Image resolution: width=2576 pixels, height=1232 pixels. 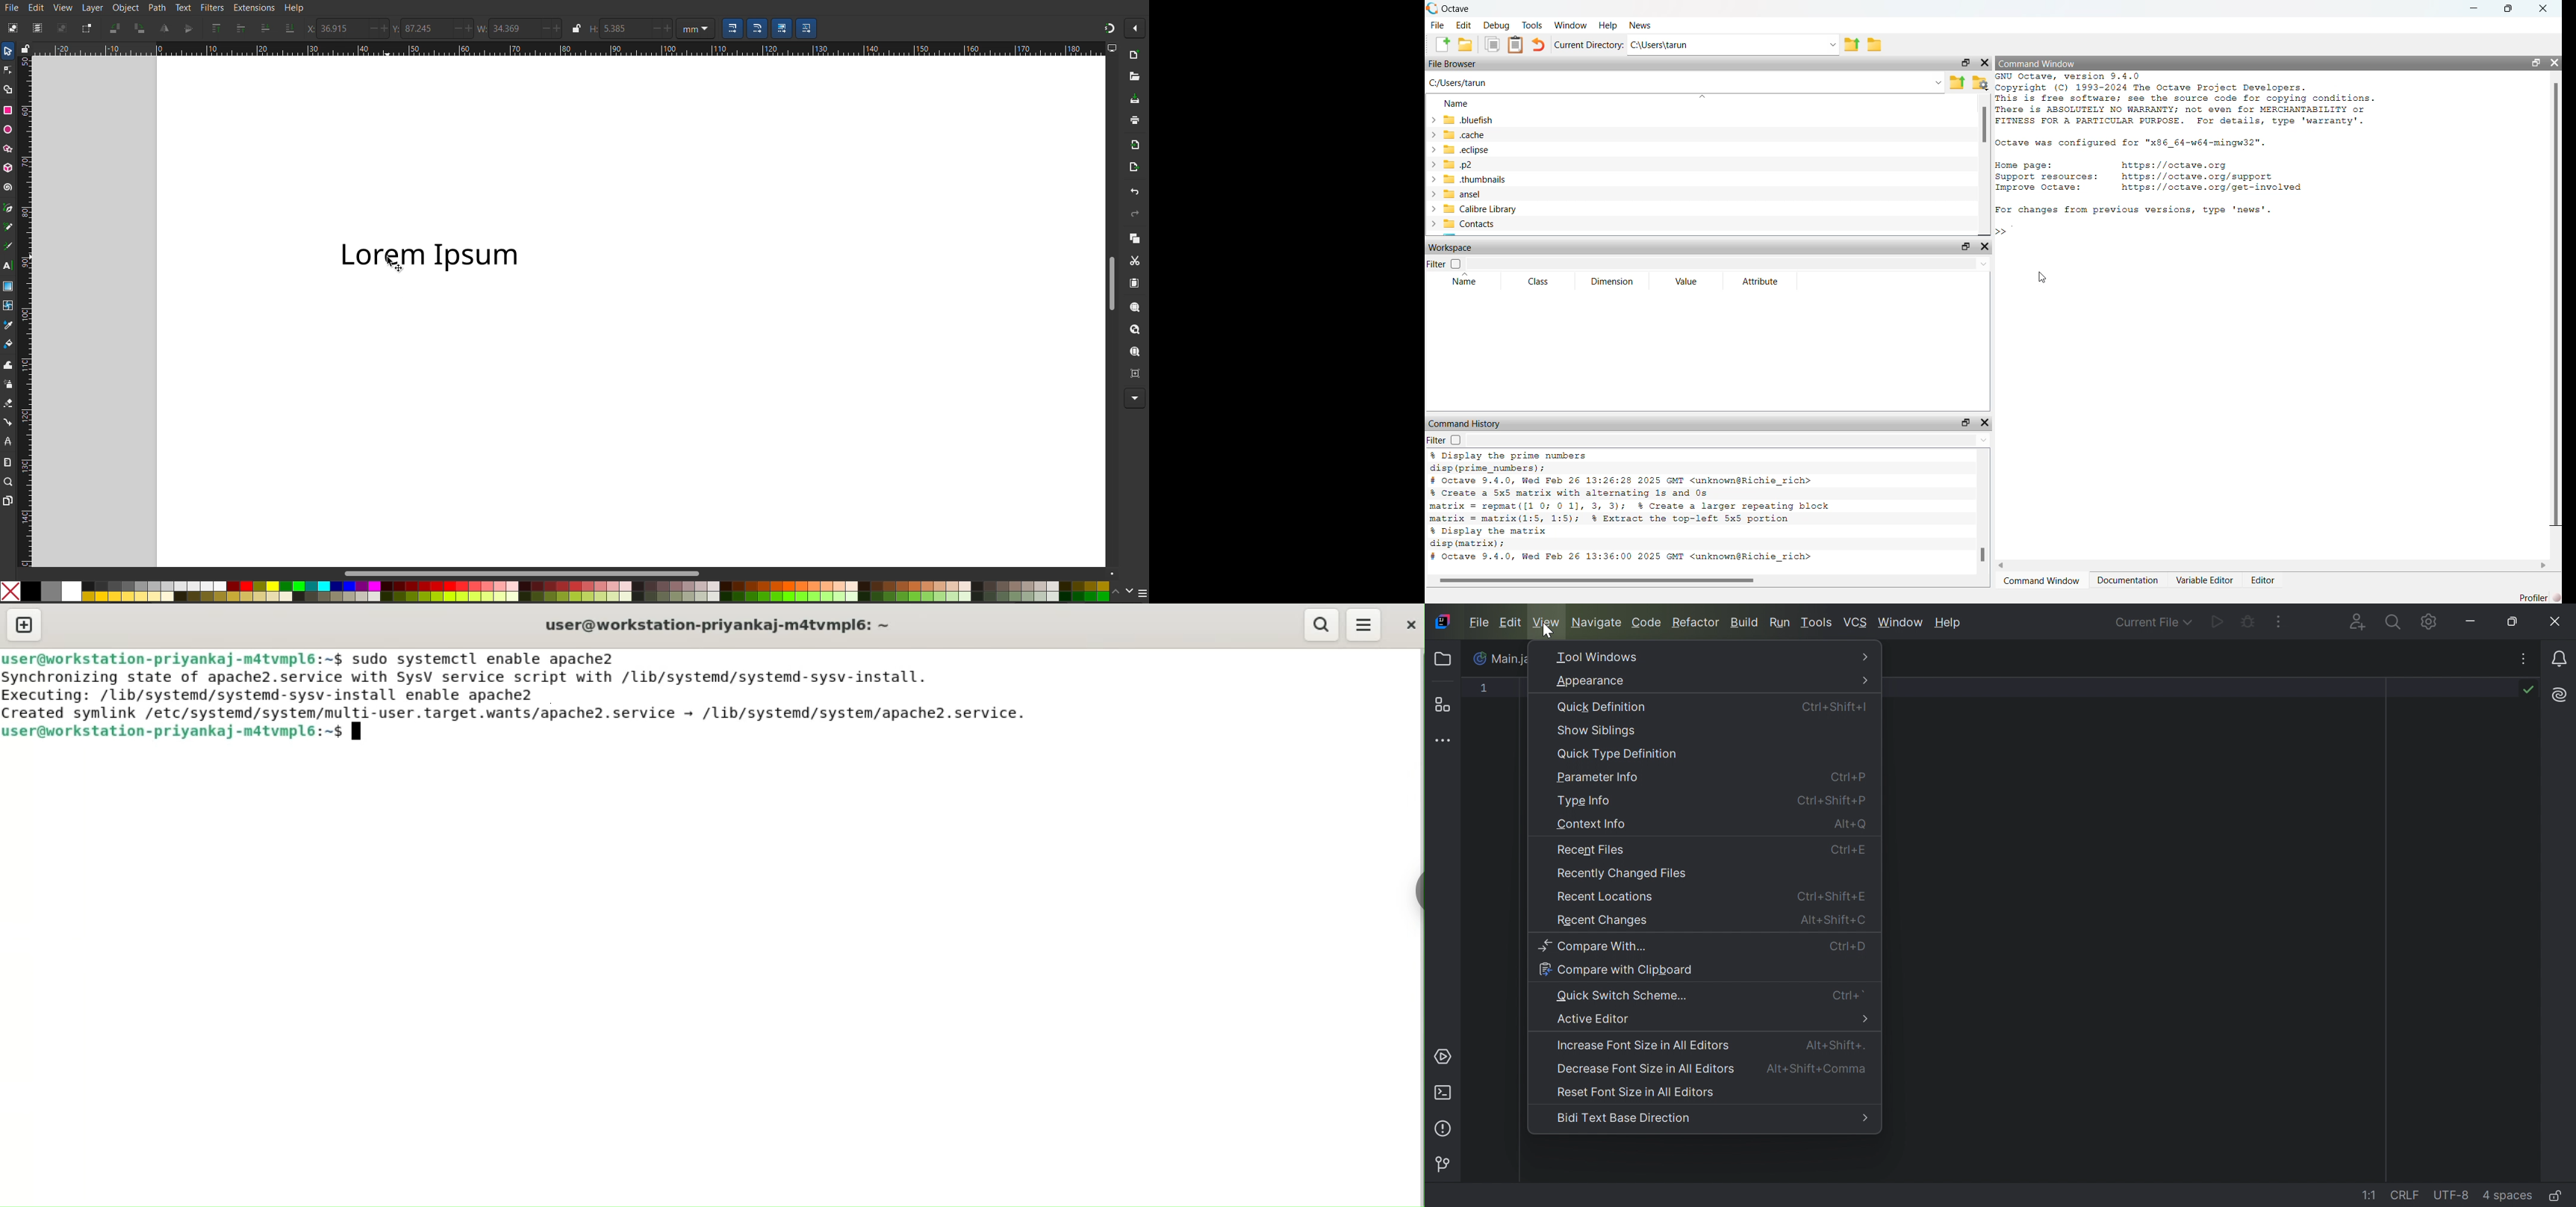 I want to click on cursor, so click(x=2042, y=279).